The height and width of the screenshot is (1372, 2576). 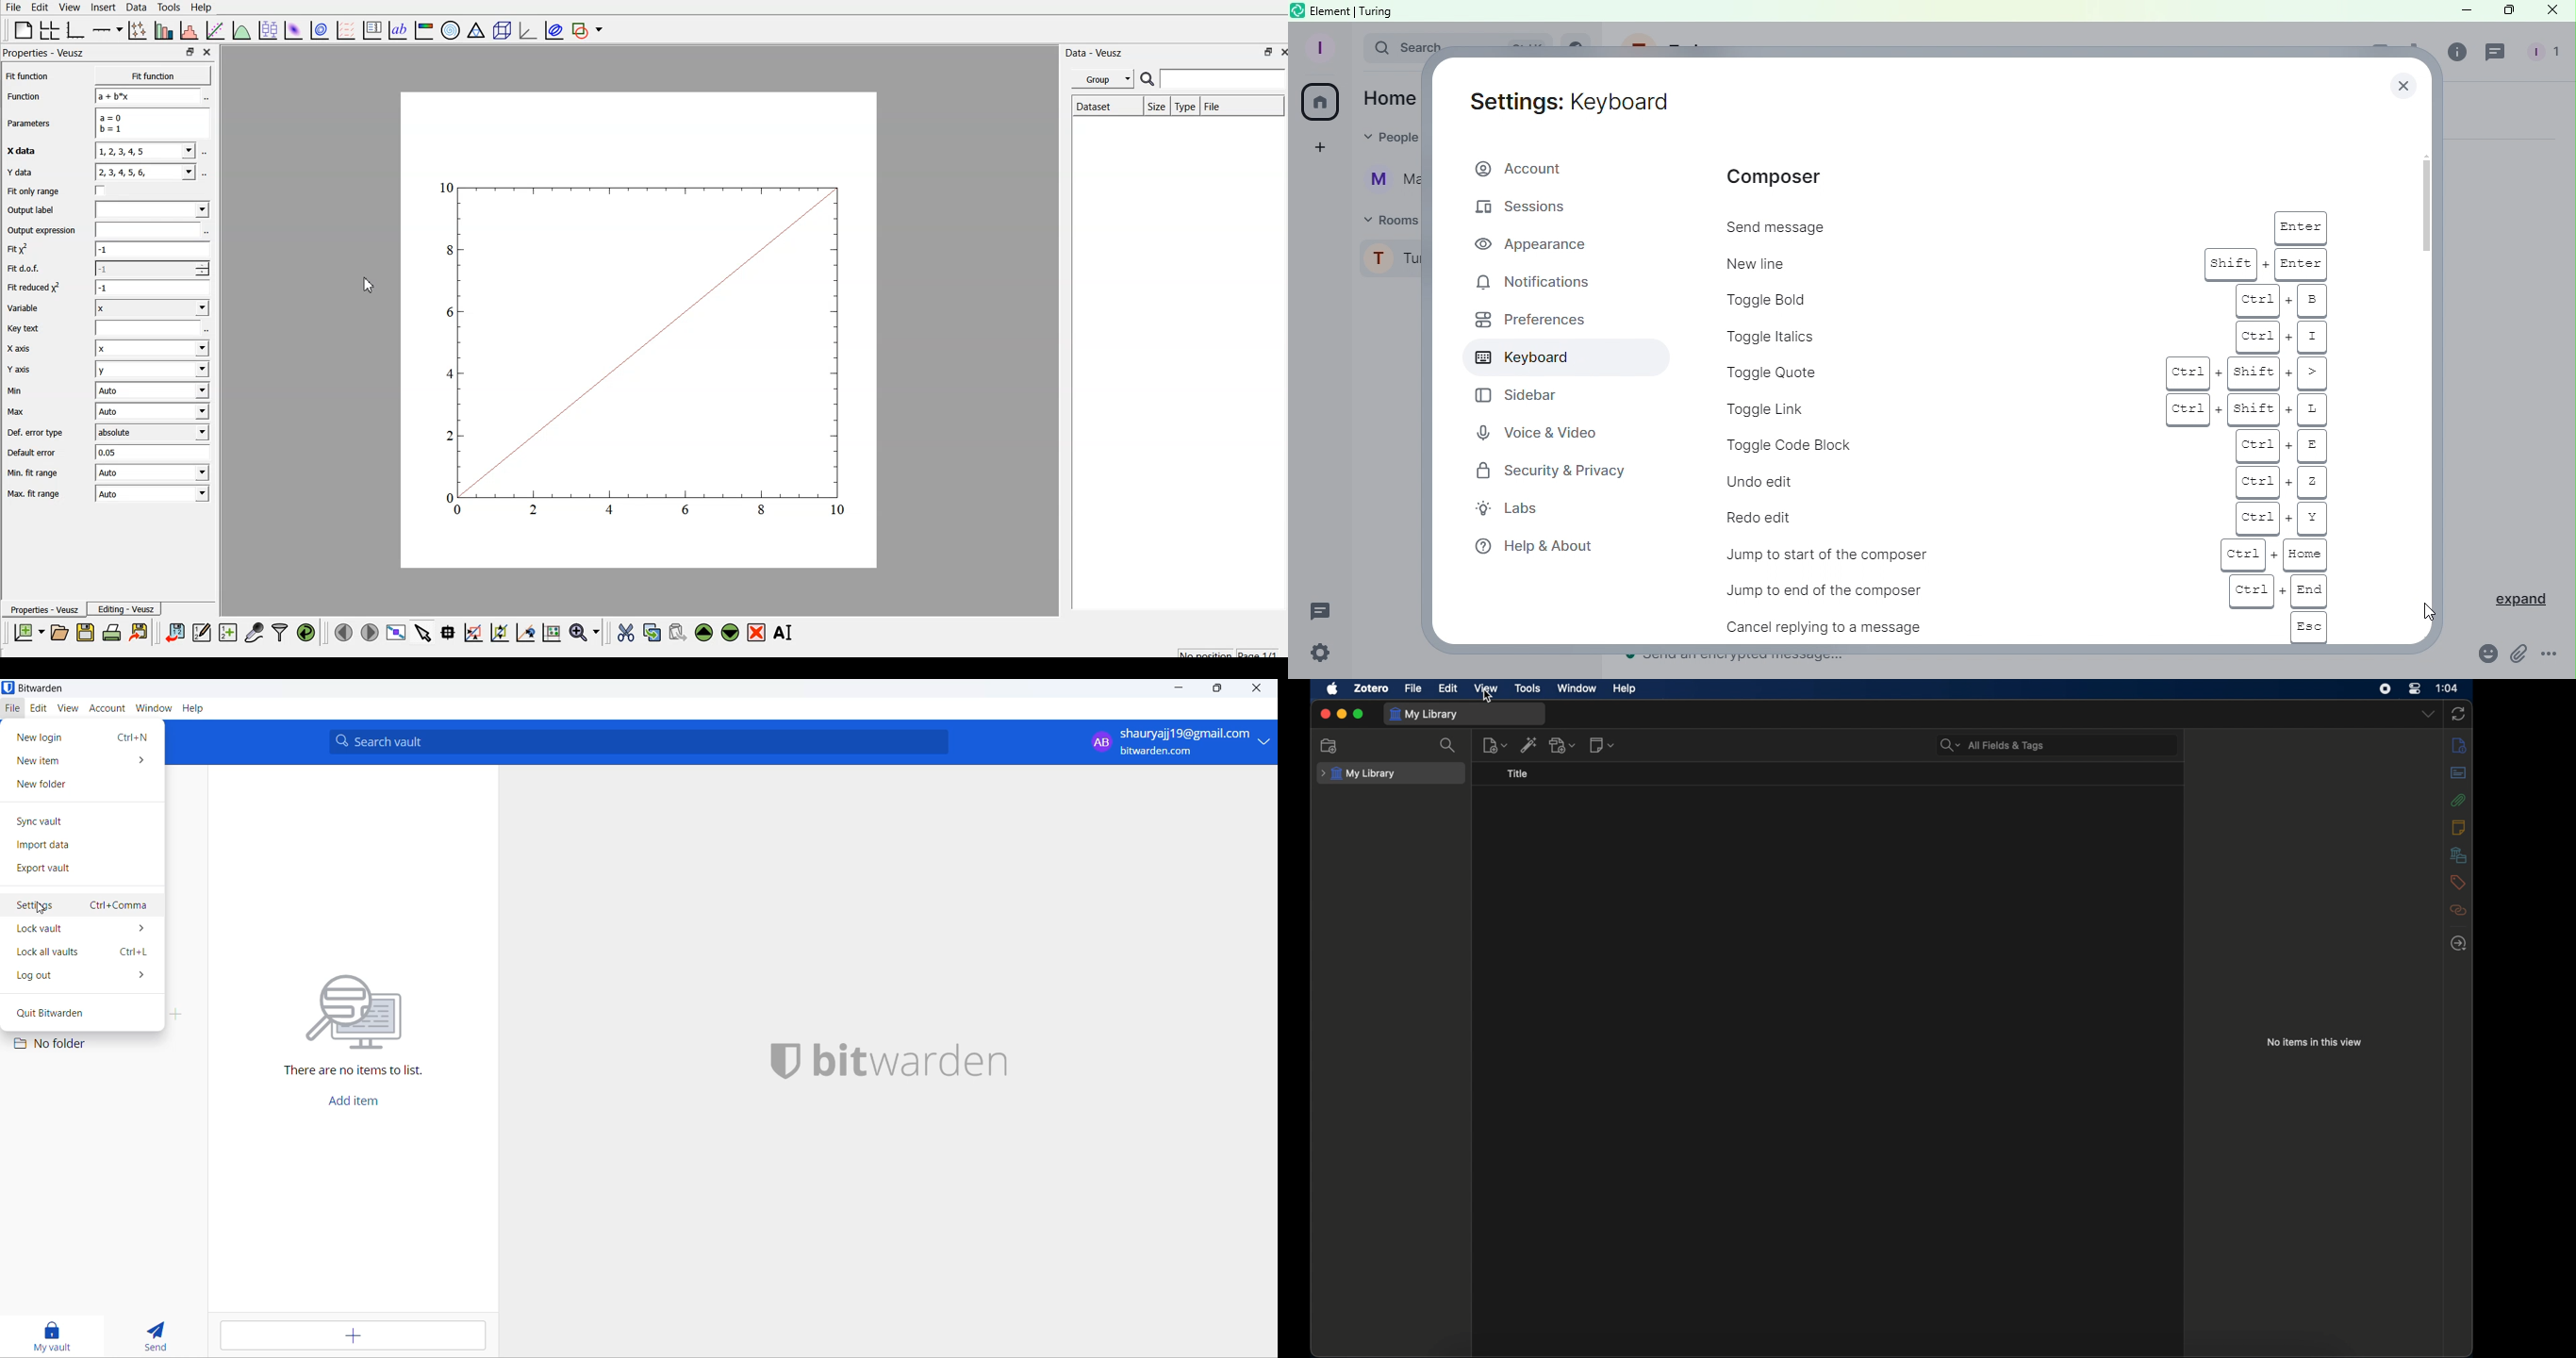 I want to click on maximize, so click(x=1358, y=714).